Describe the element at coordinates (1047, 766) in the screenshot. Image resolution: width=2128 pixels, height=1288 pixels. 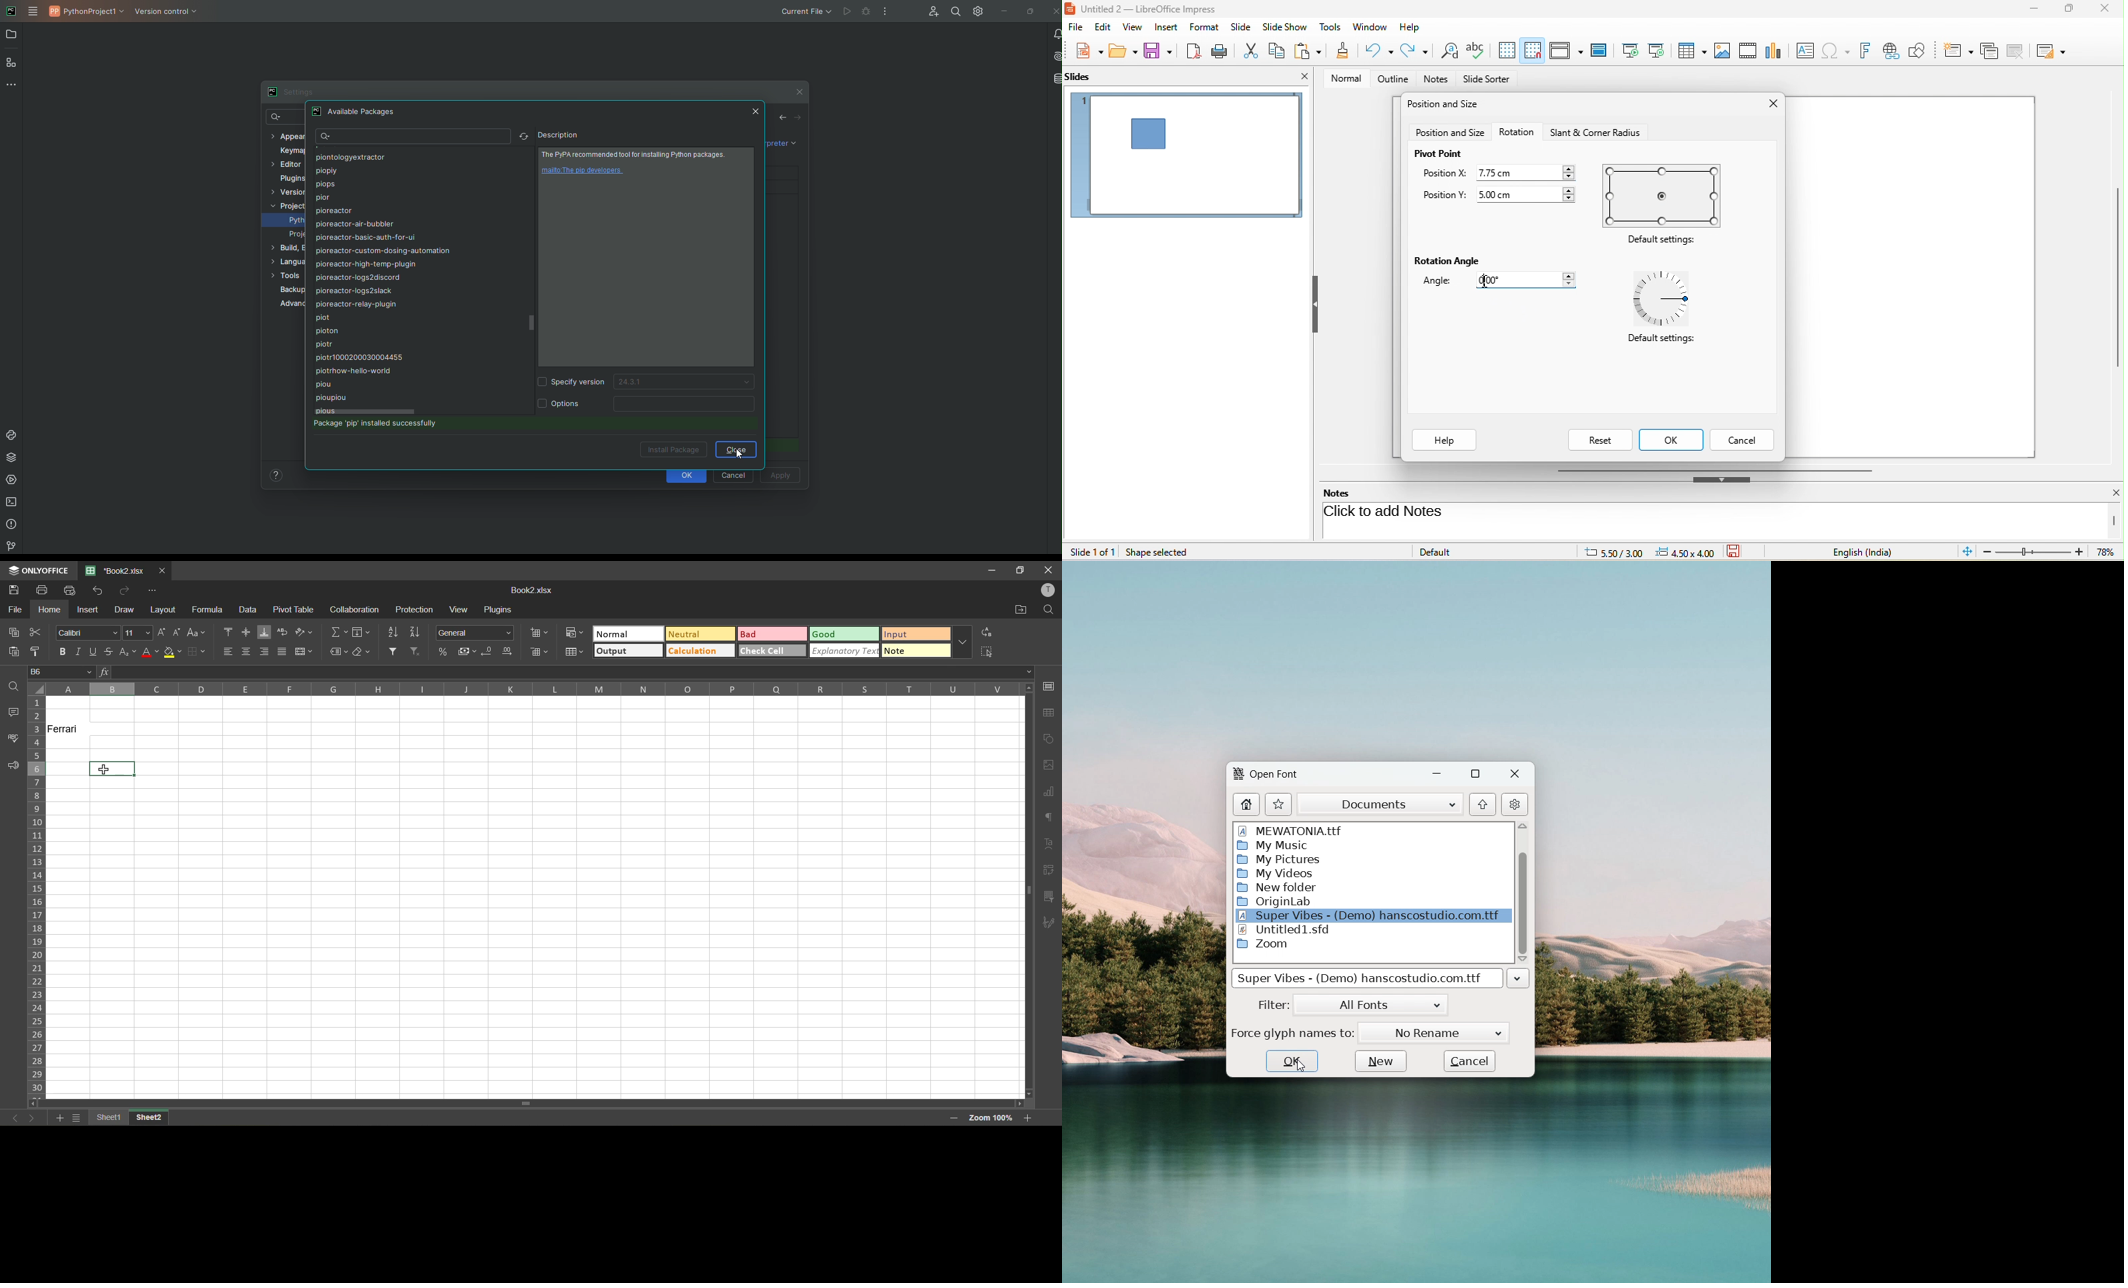
I see `images` at that location.